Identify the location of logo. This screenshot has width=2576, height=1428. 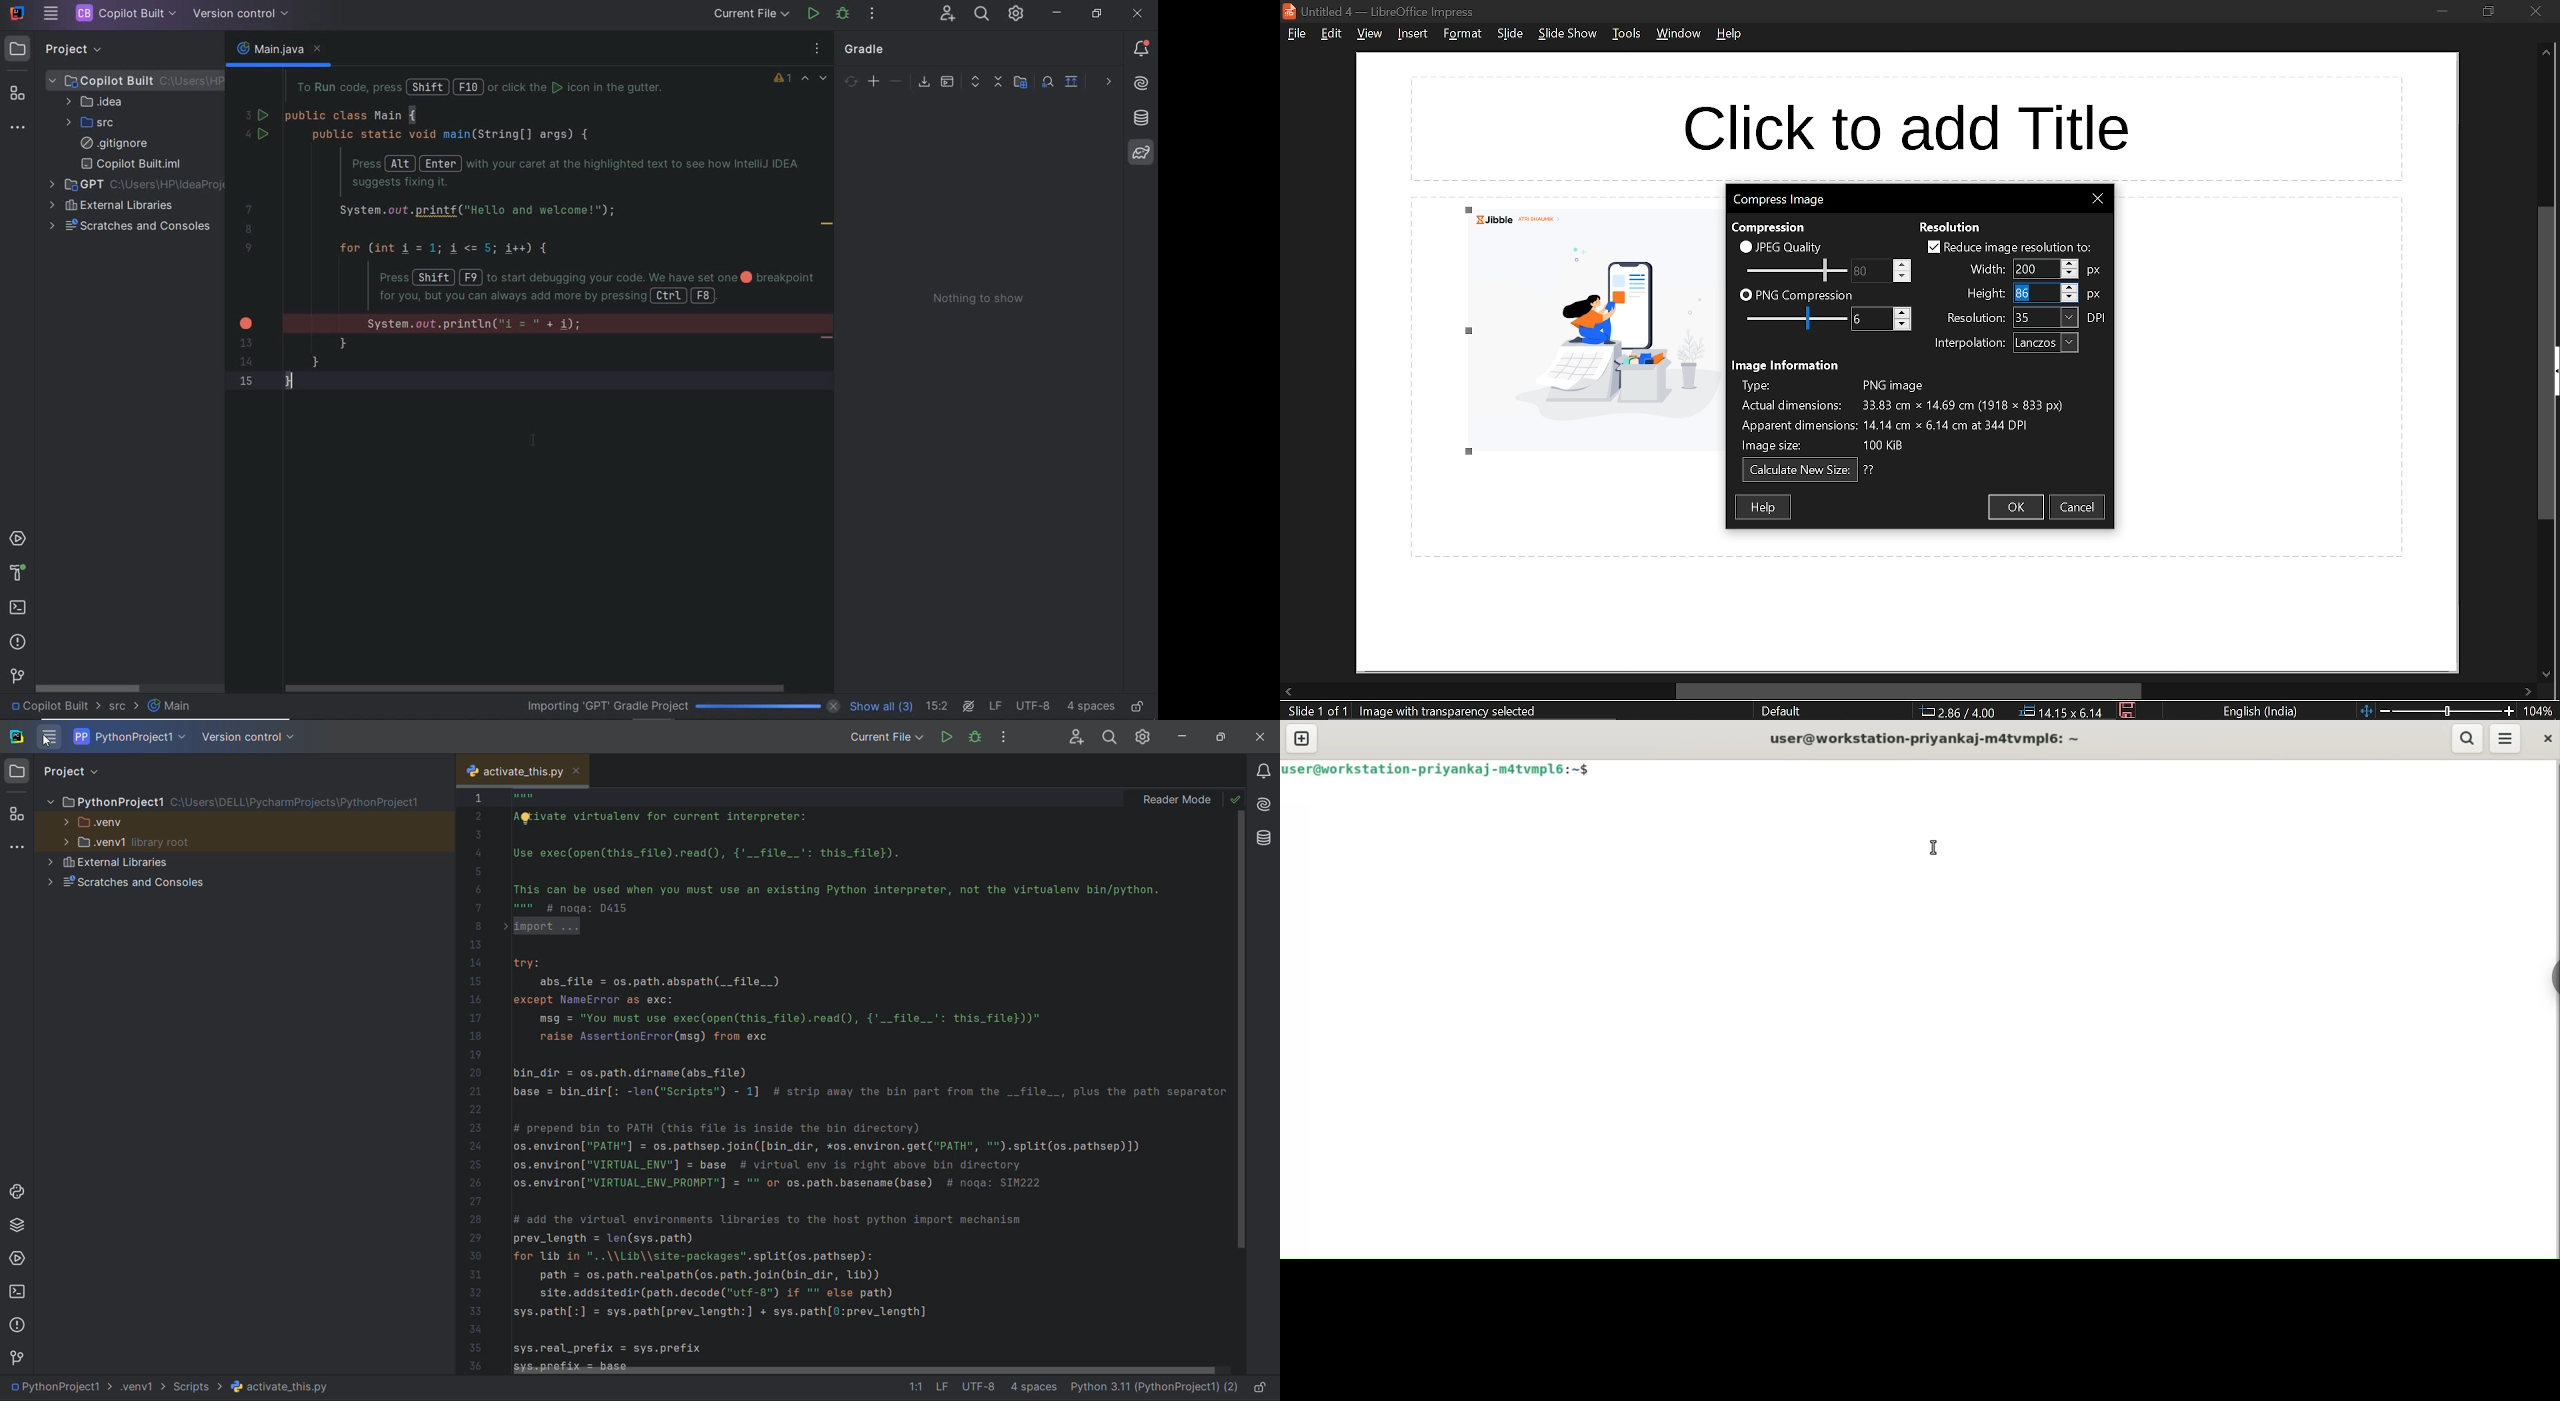
(16, 737).